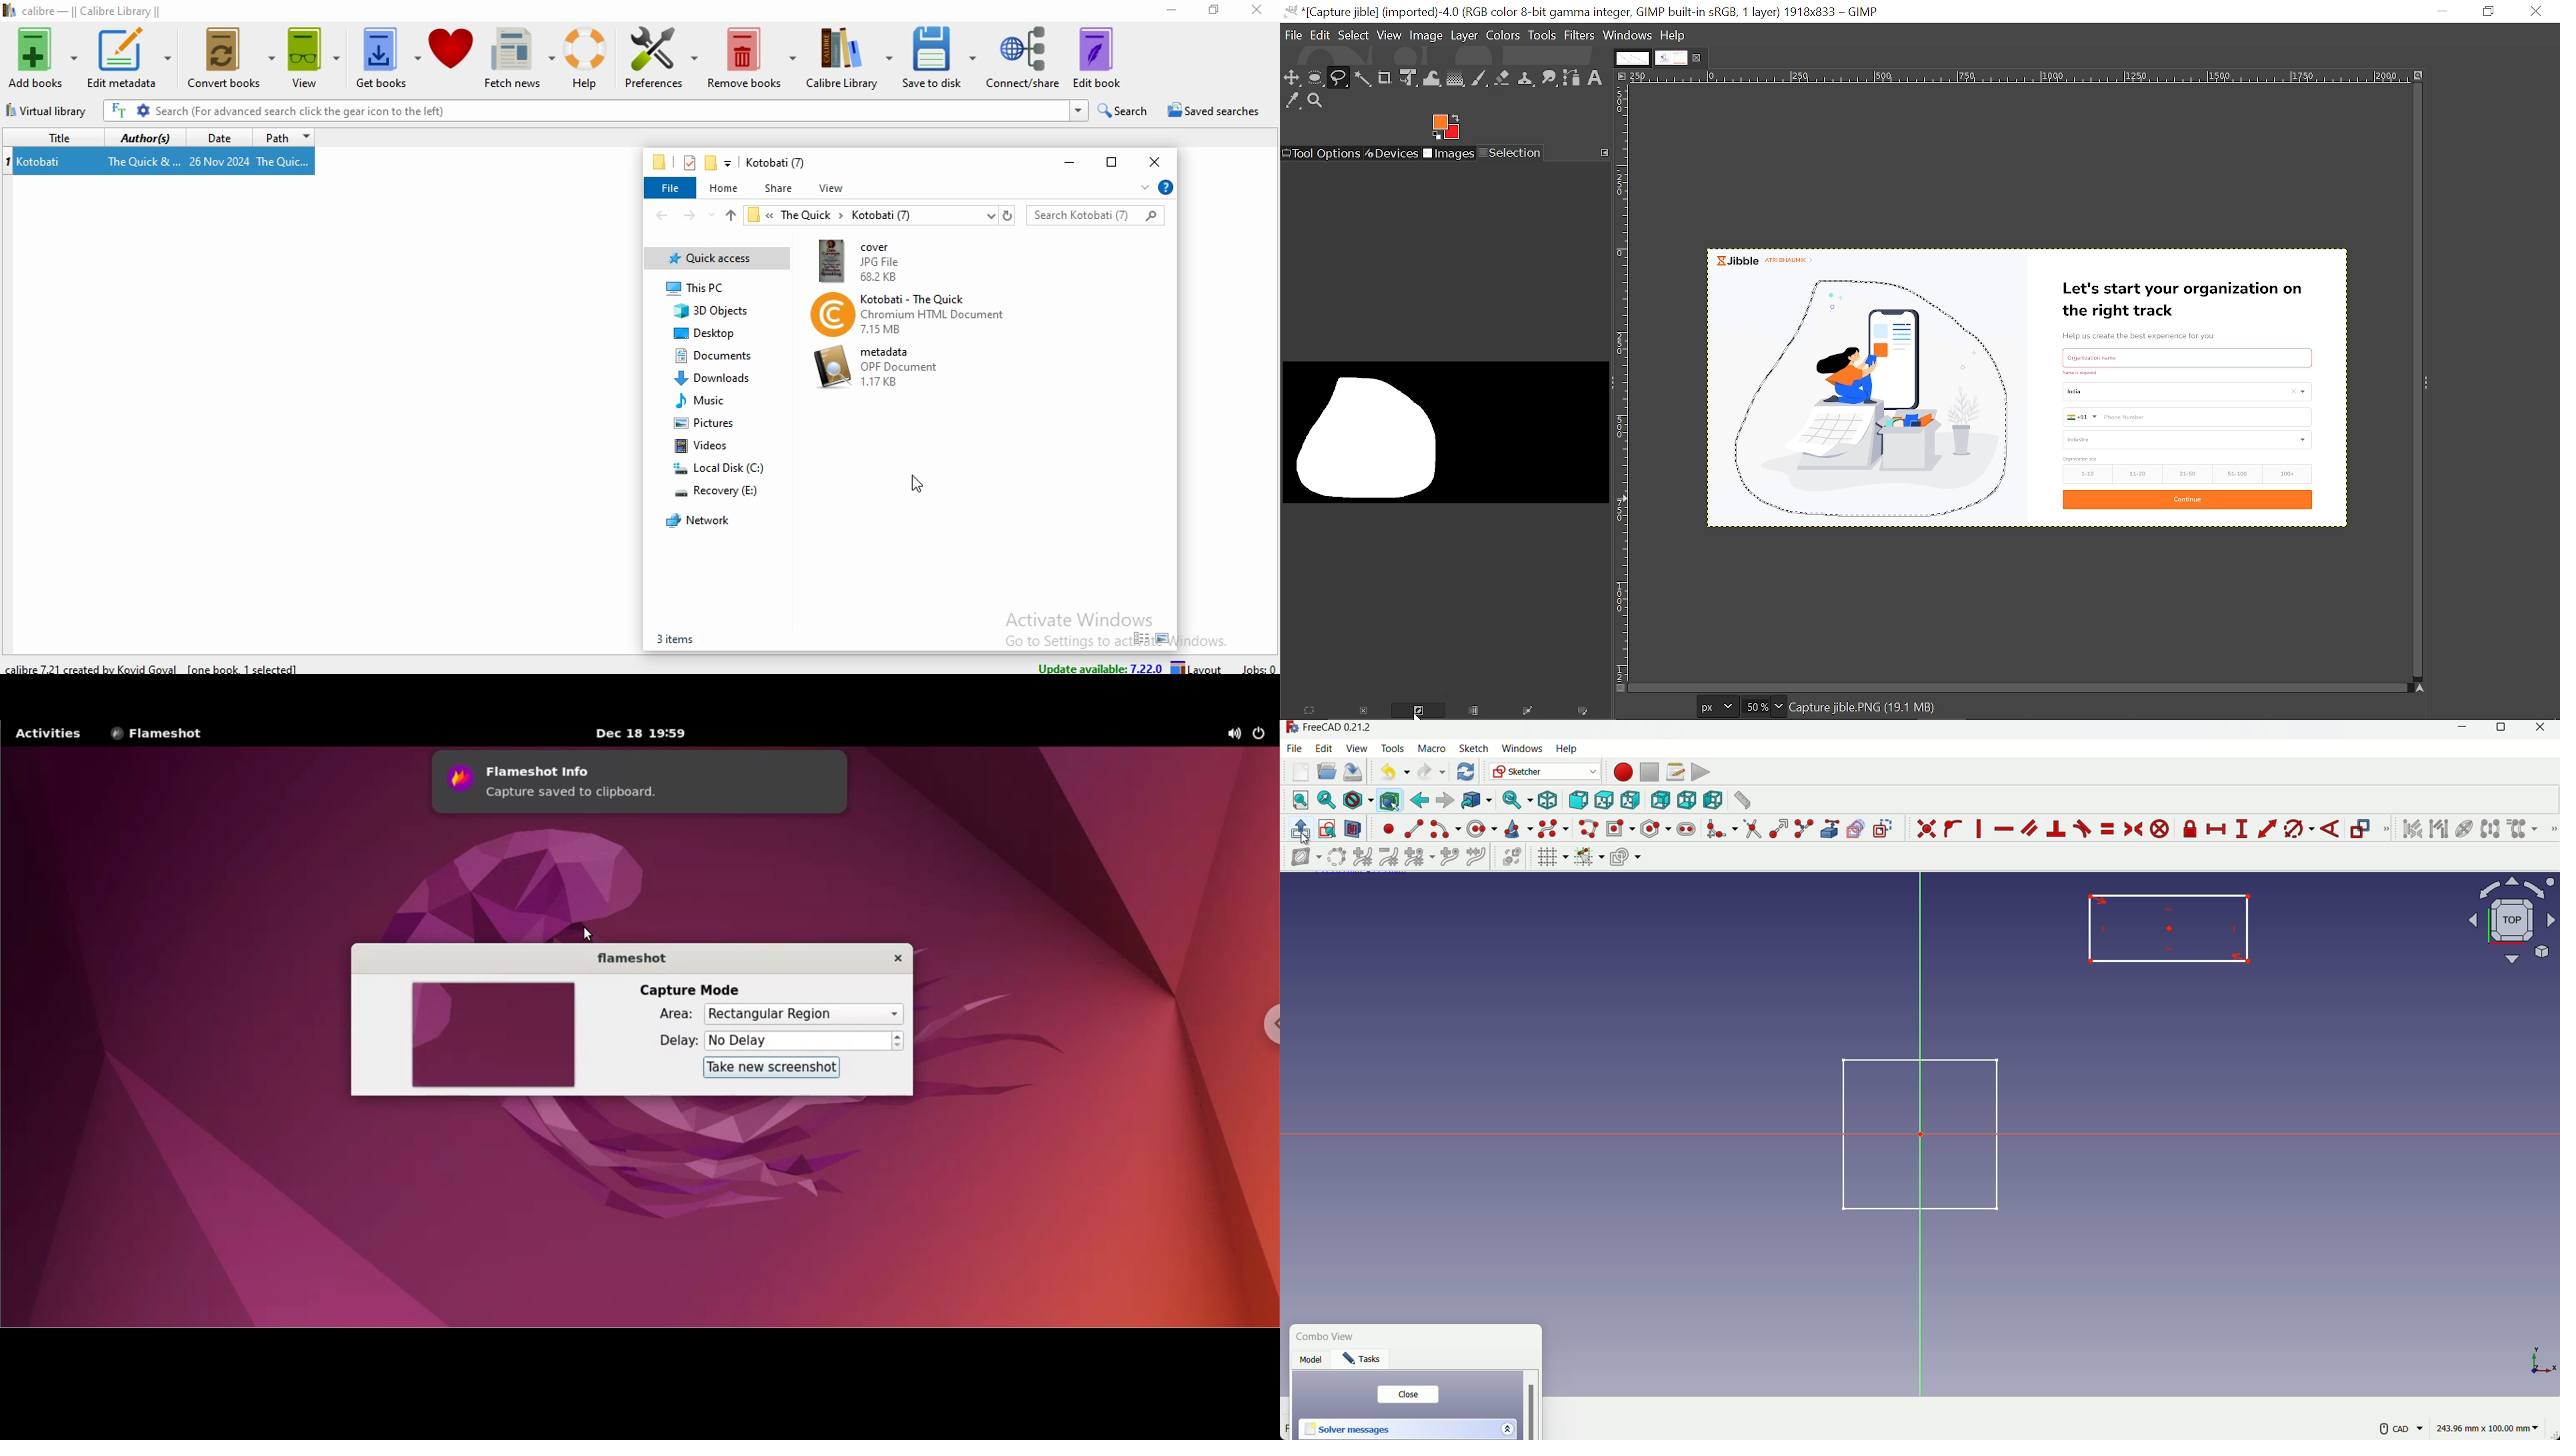 The height and width of the screenshot is (1456, 2576). I want to click on switch workbenches, so click(1543, 771).